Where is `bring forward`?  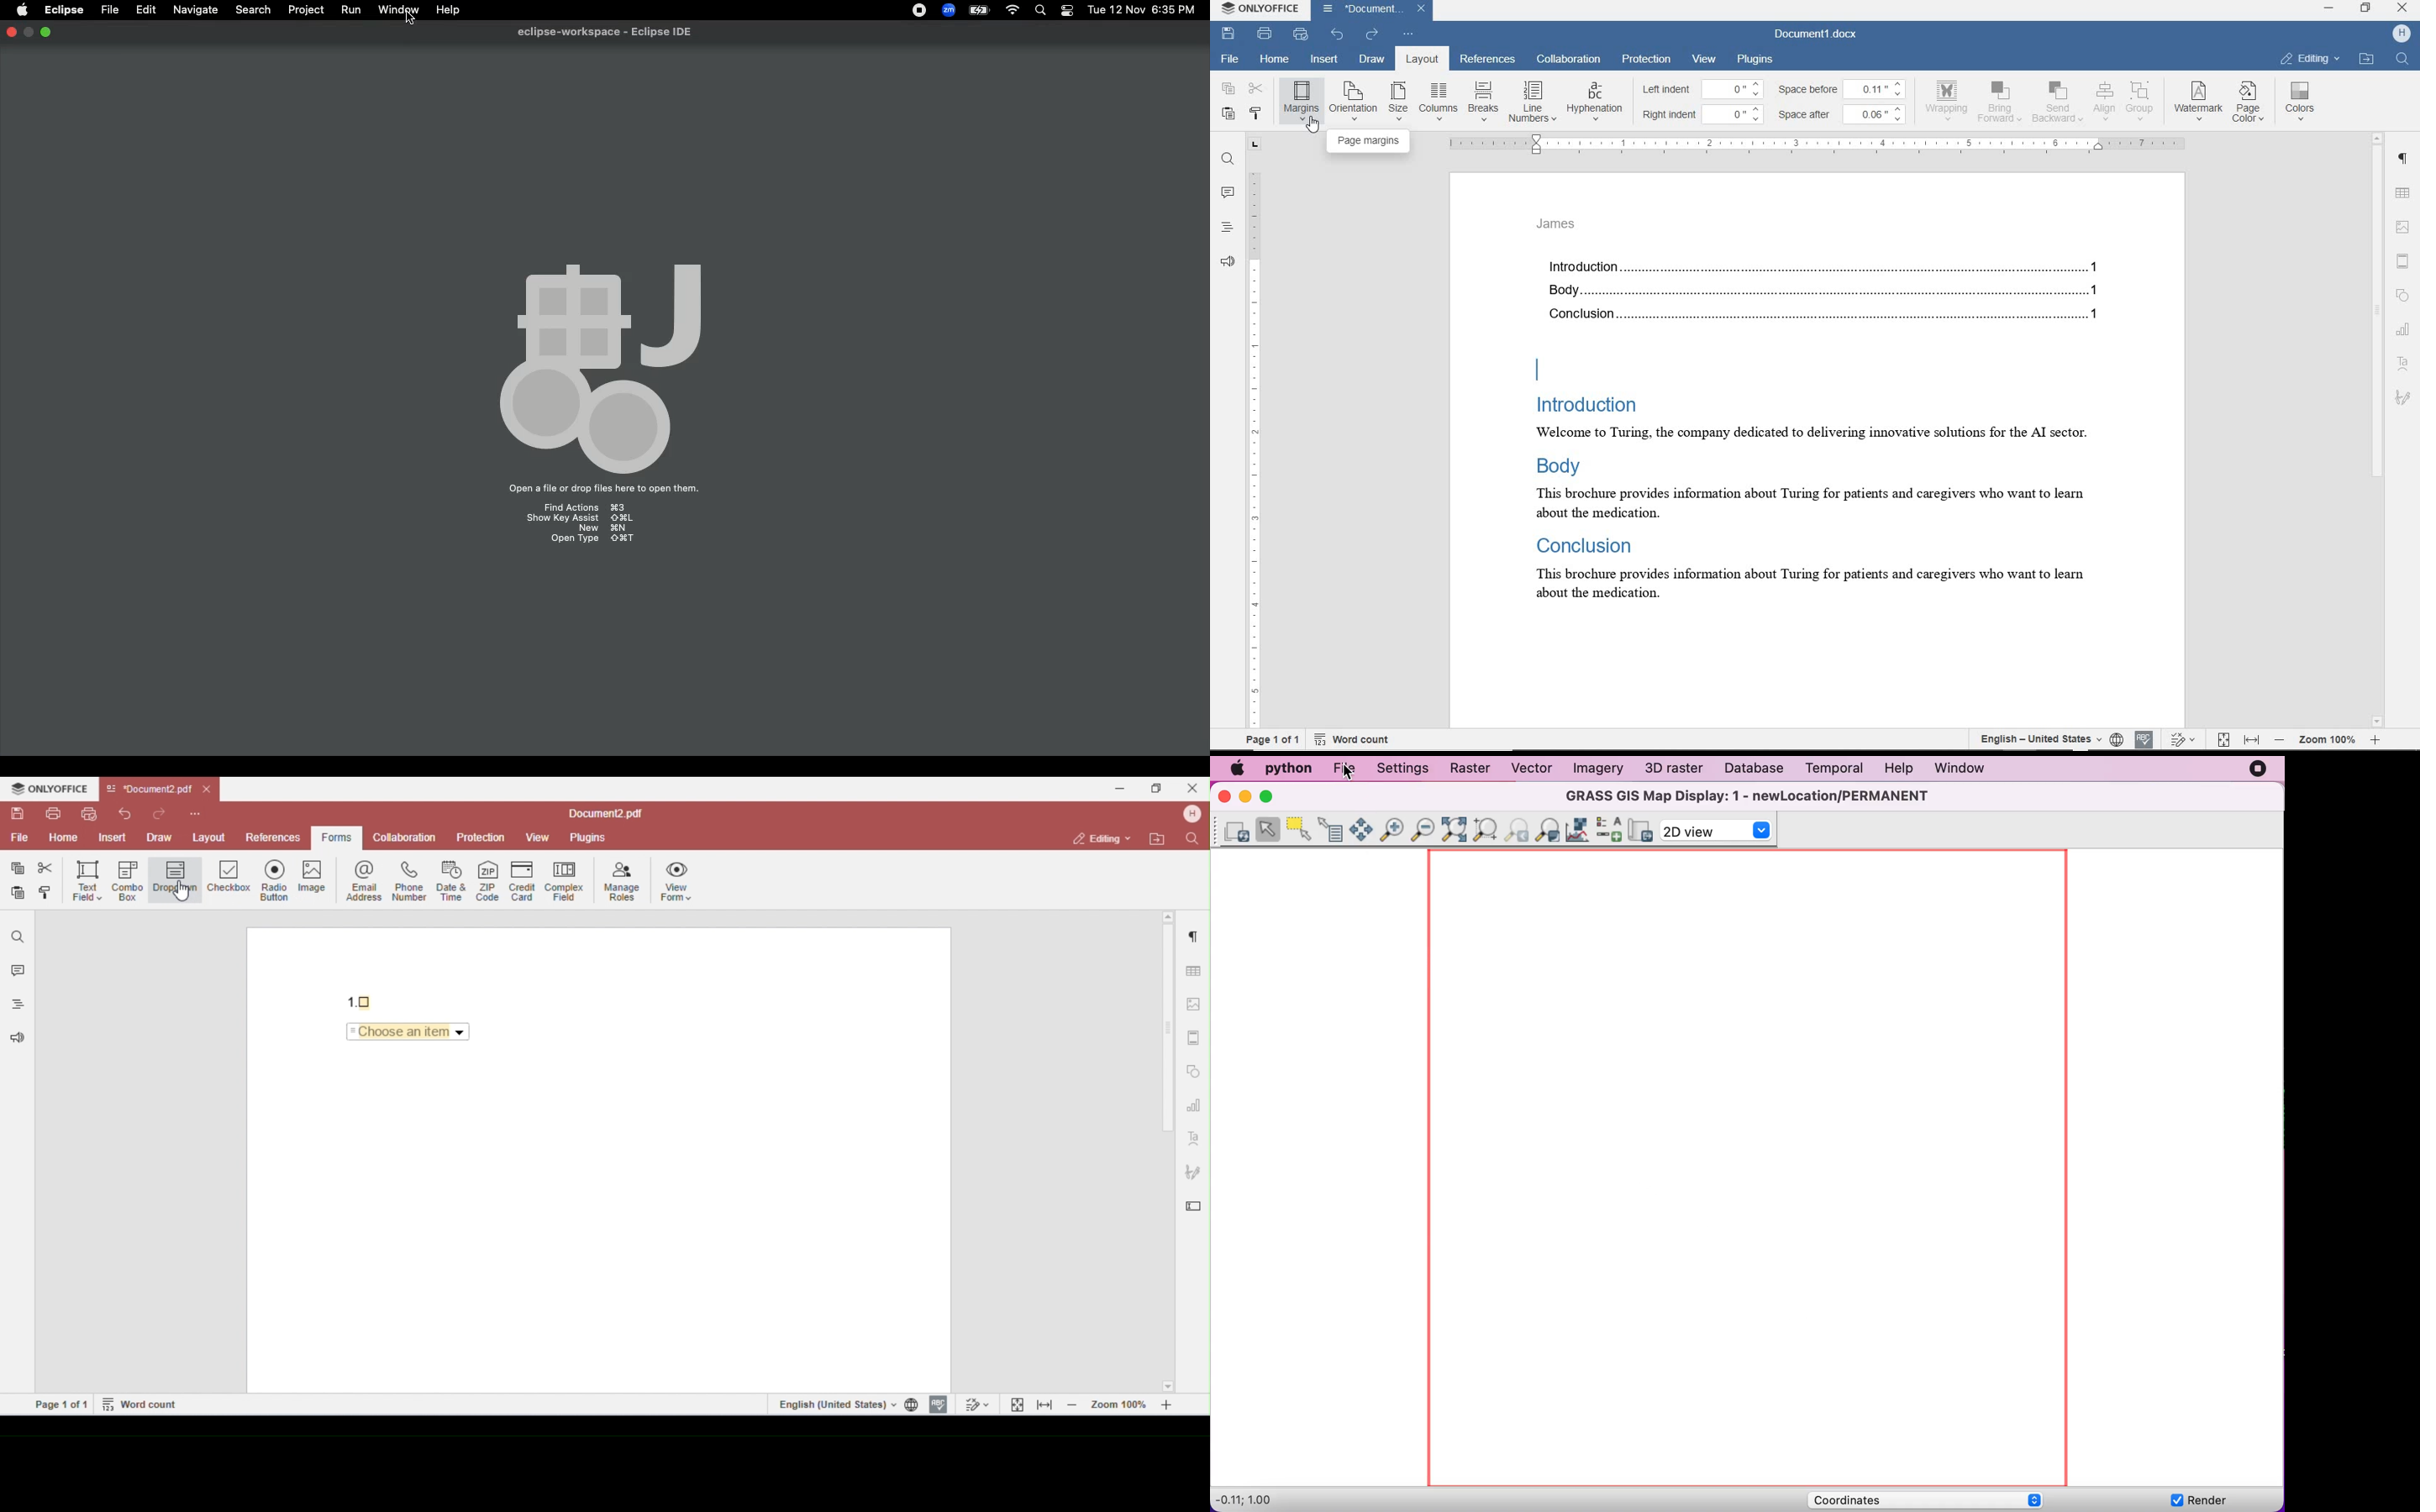
bring forward is located at coordinates (2002, 104).